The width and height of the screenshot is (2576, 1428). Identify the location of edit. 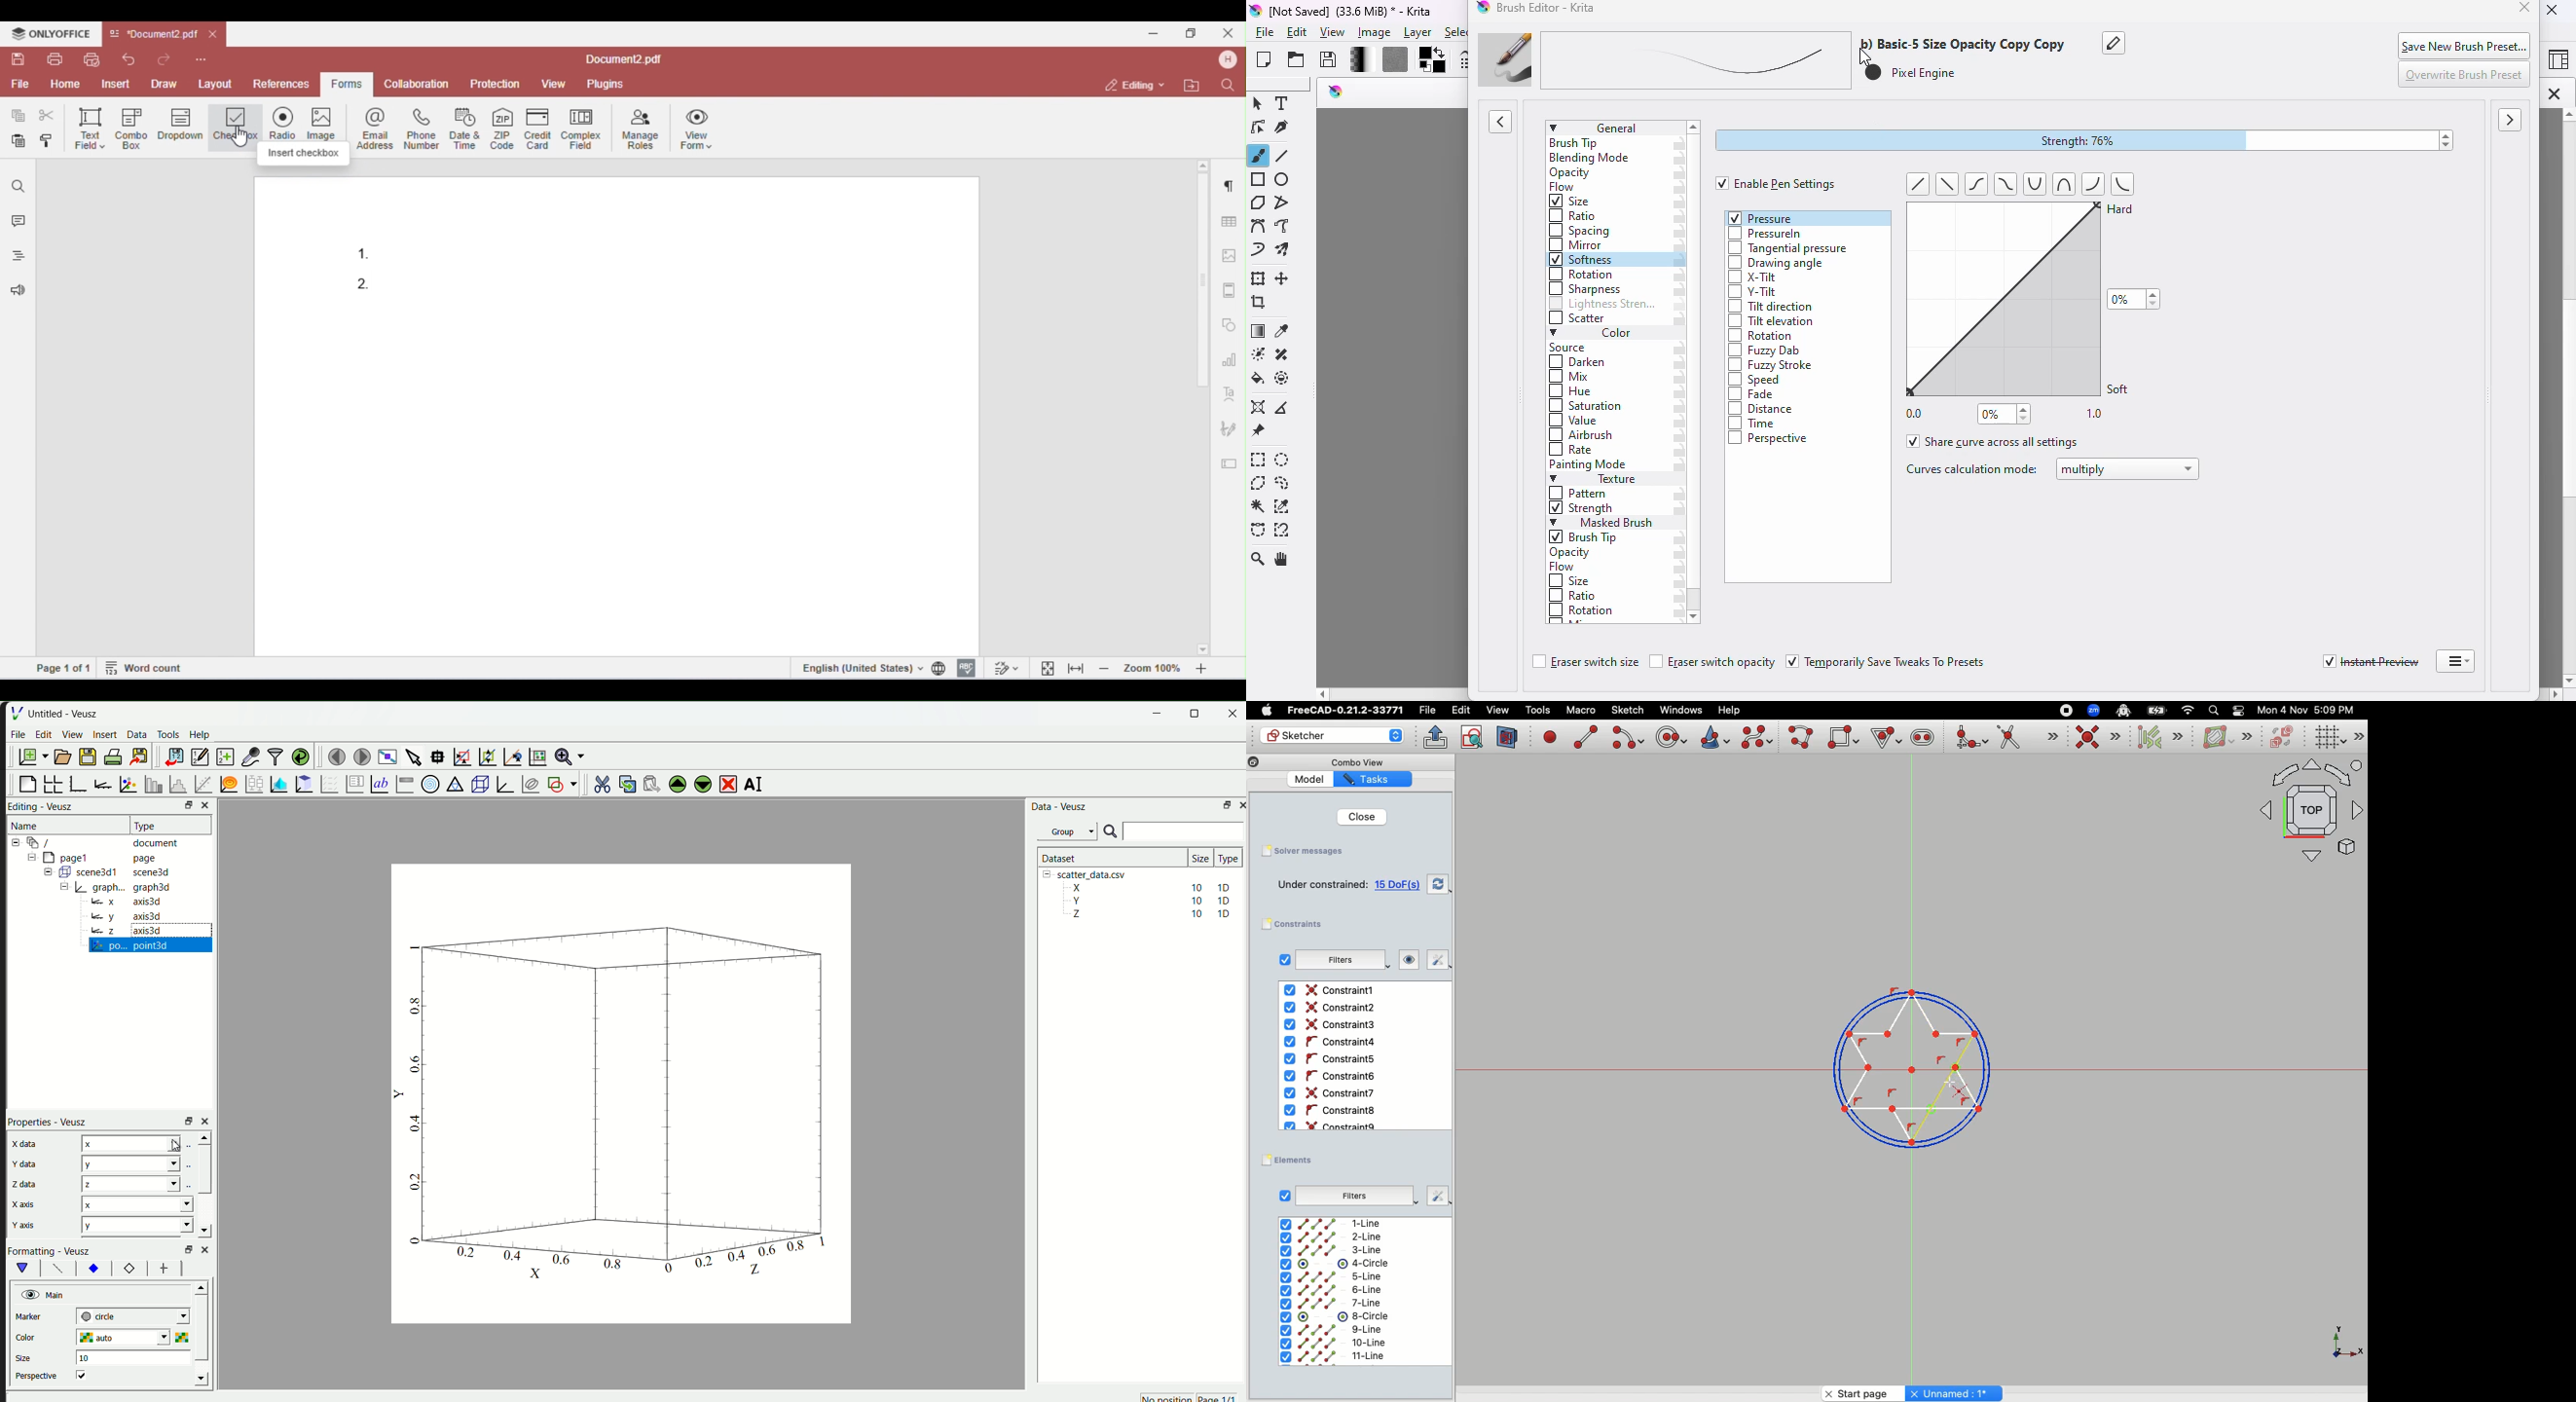
(1299, 32).